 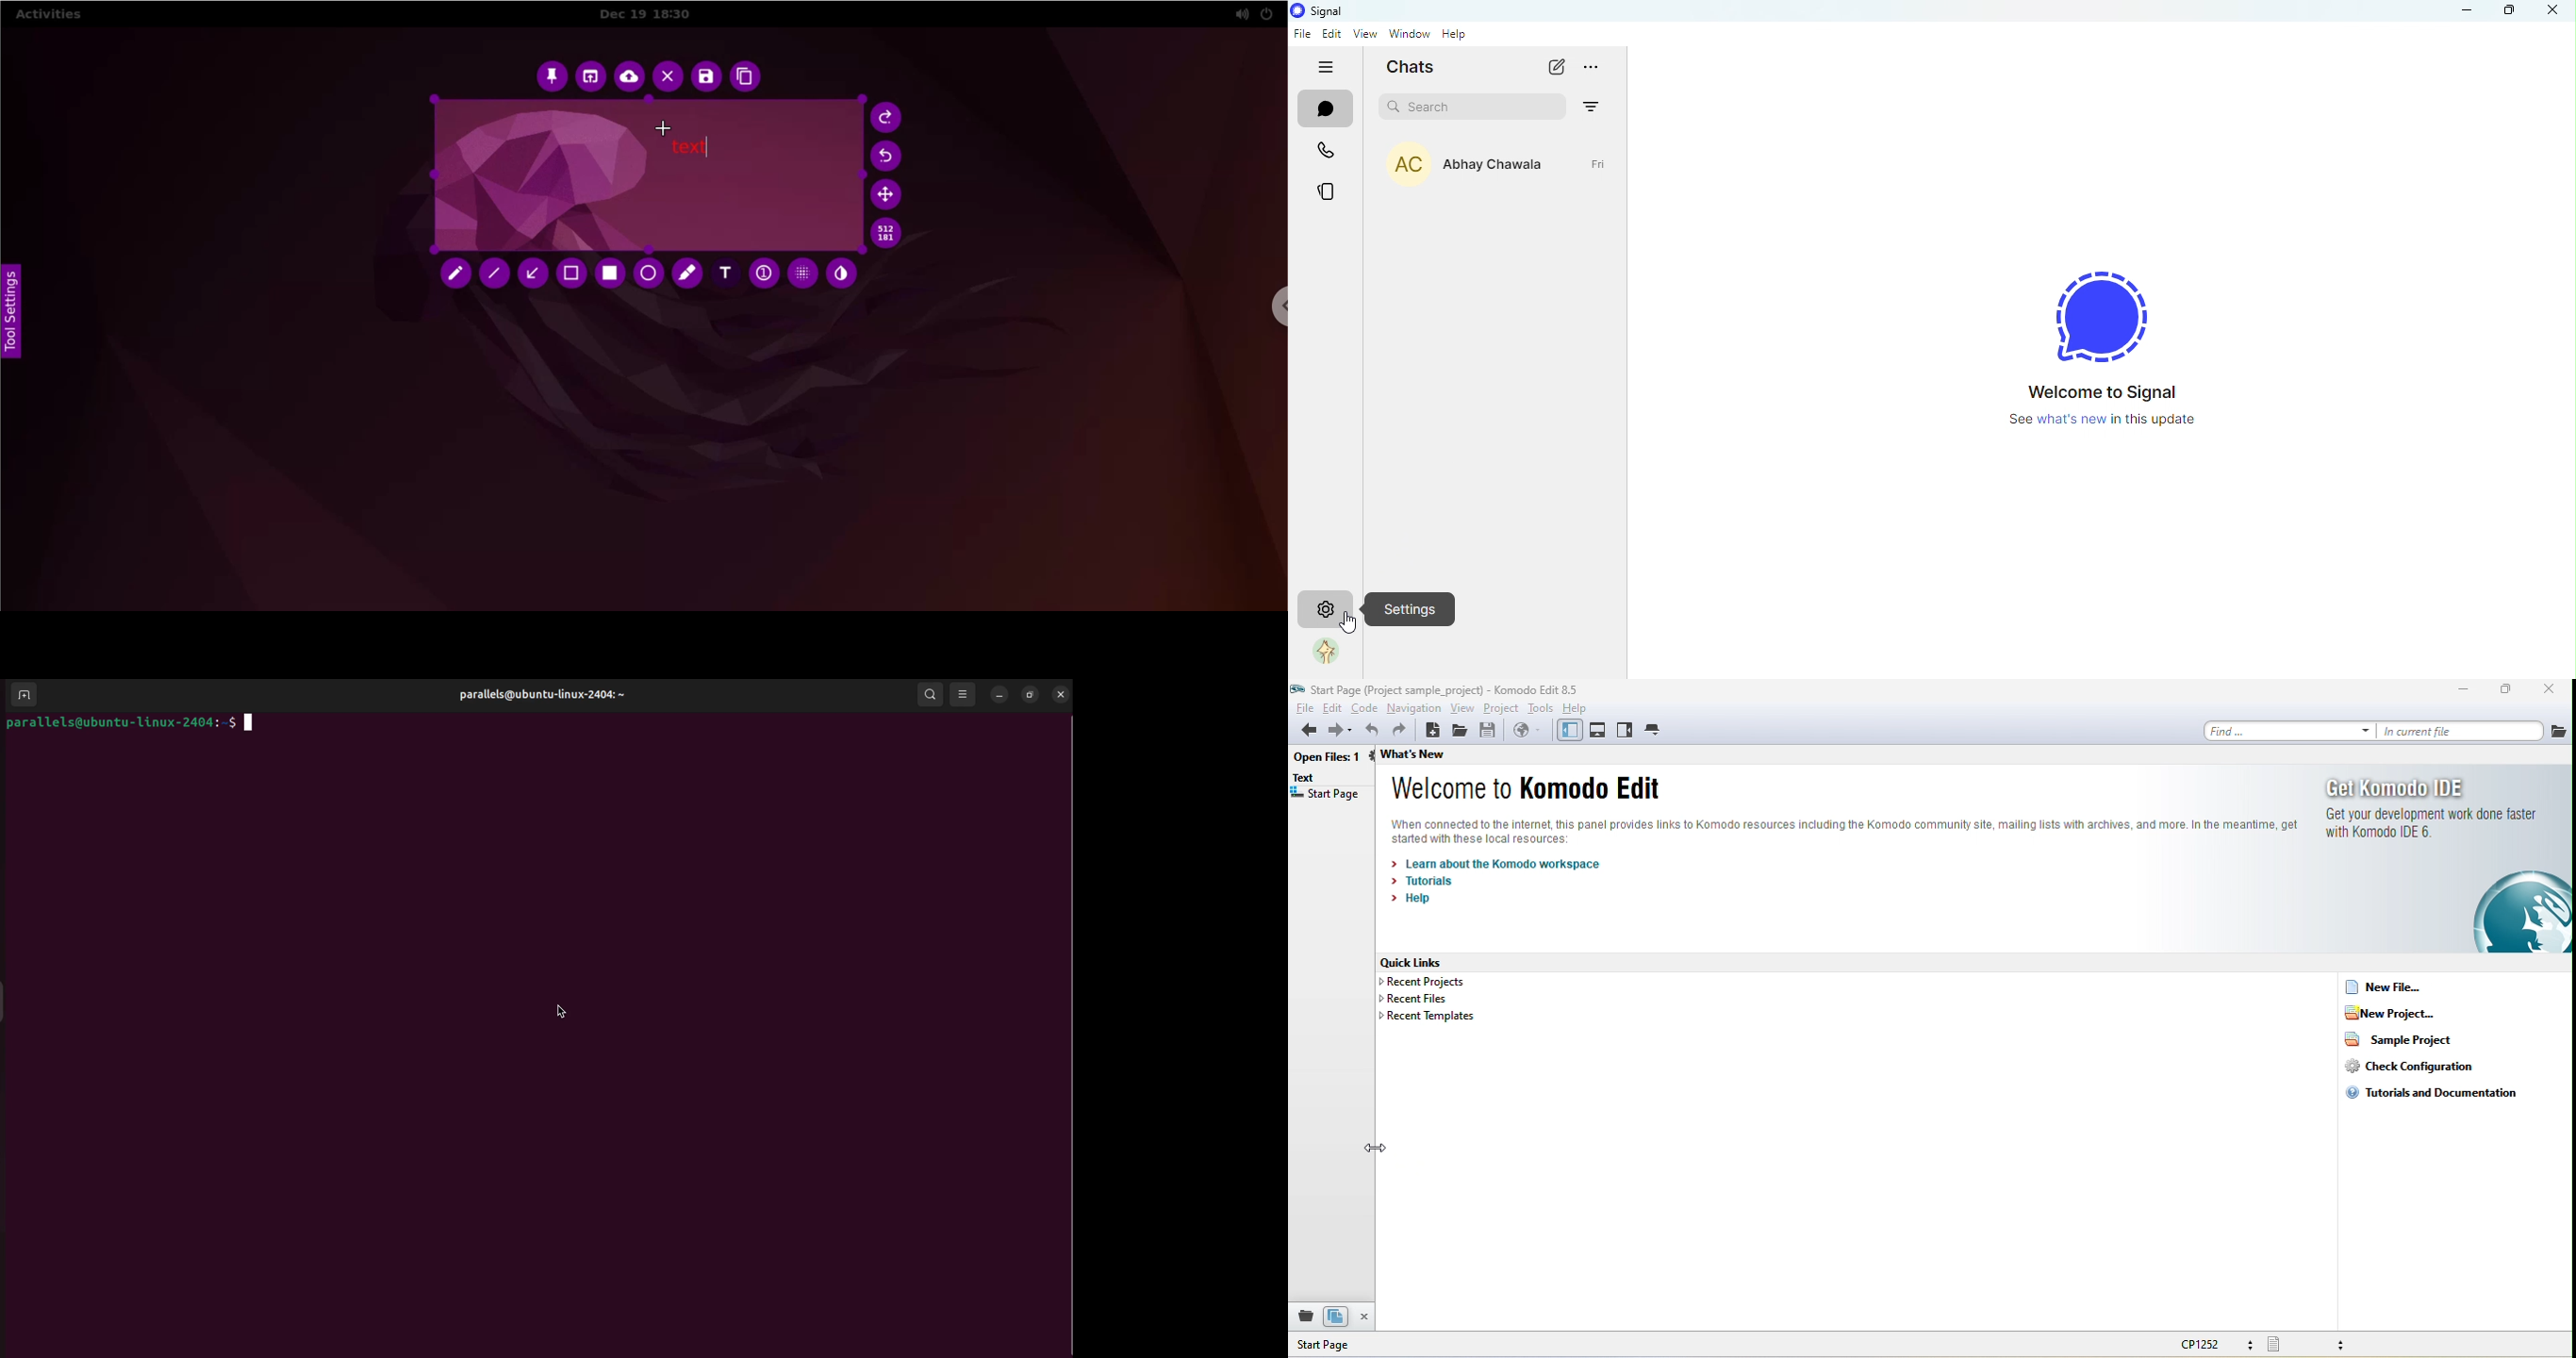 I want to click on cursor movement, so click(x=1382, y=1148).